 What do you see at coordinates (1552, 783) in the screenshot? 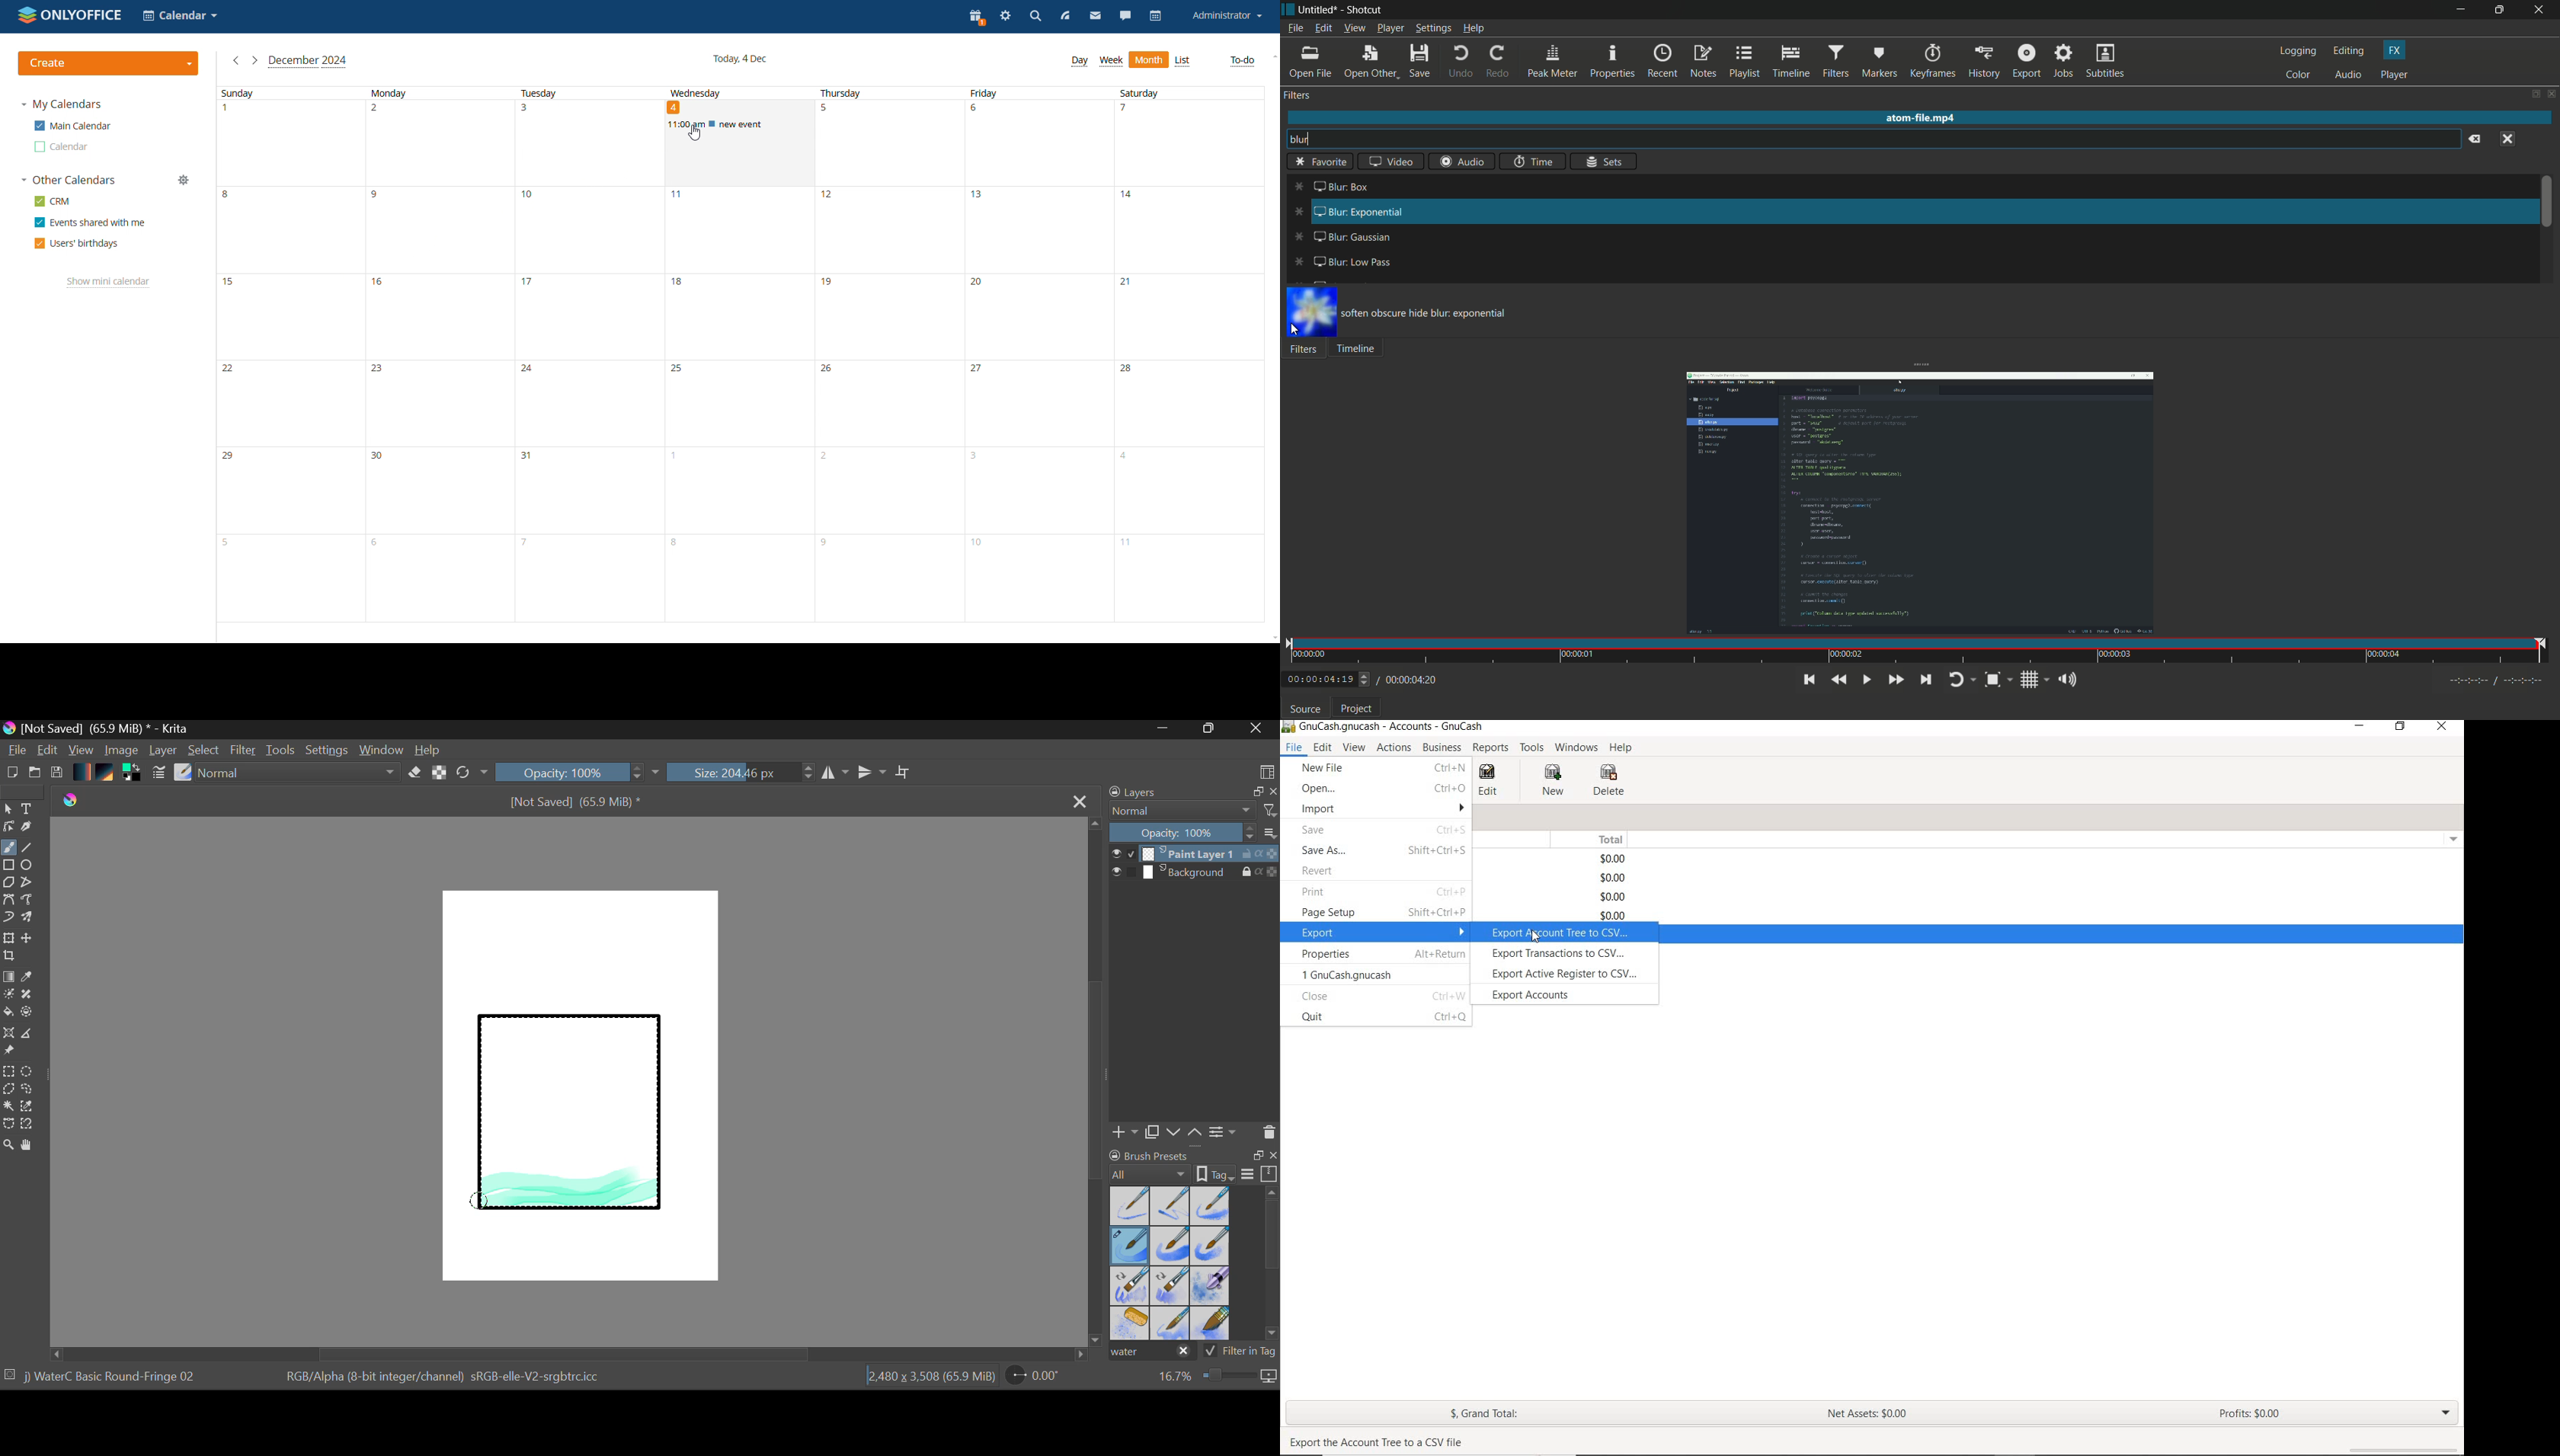
I see `NEW` at bounding box center [1552, 783].